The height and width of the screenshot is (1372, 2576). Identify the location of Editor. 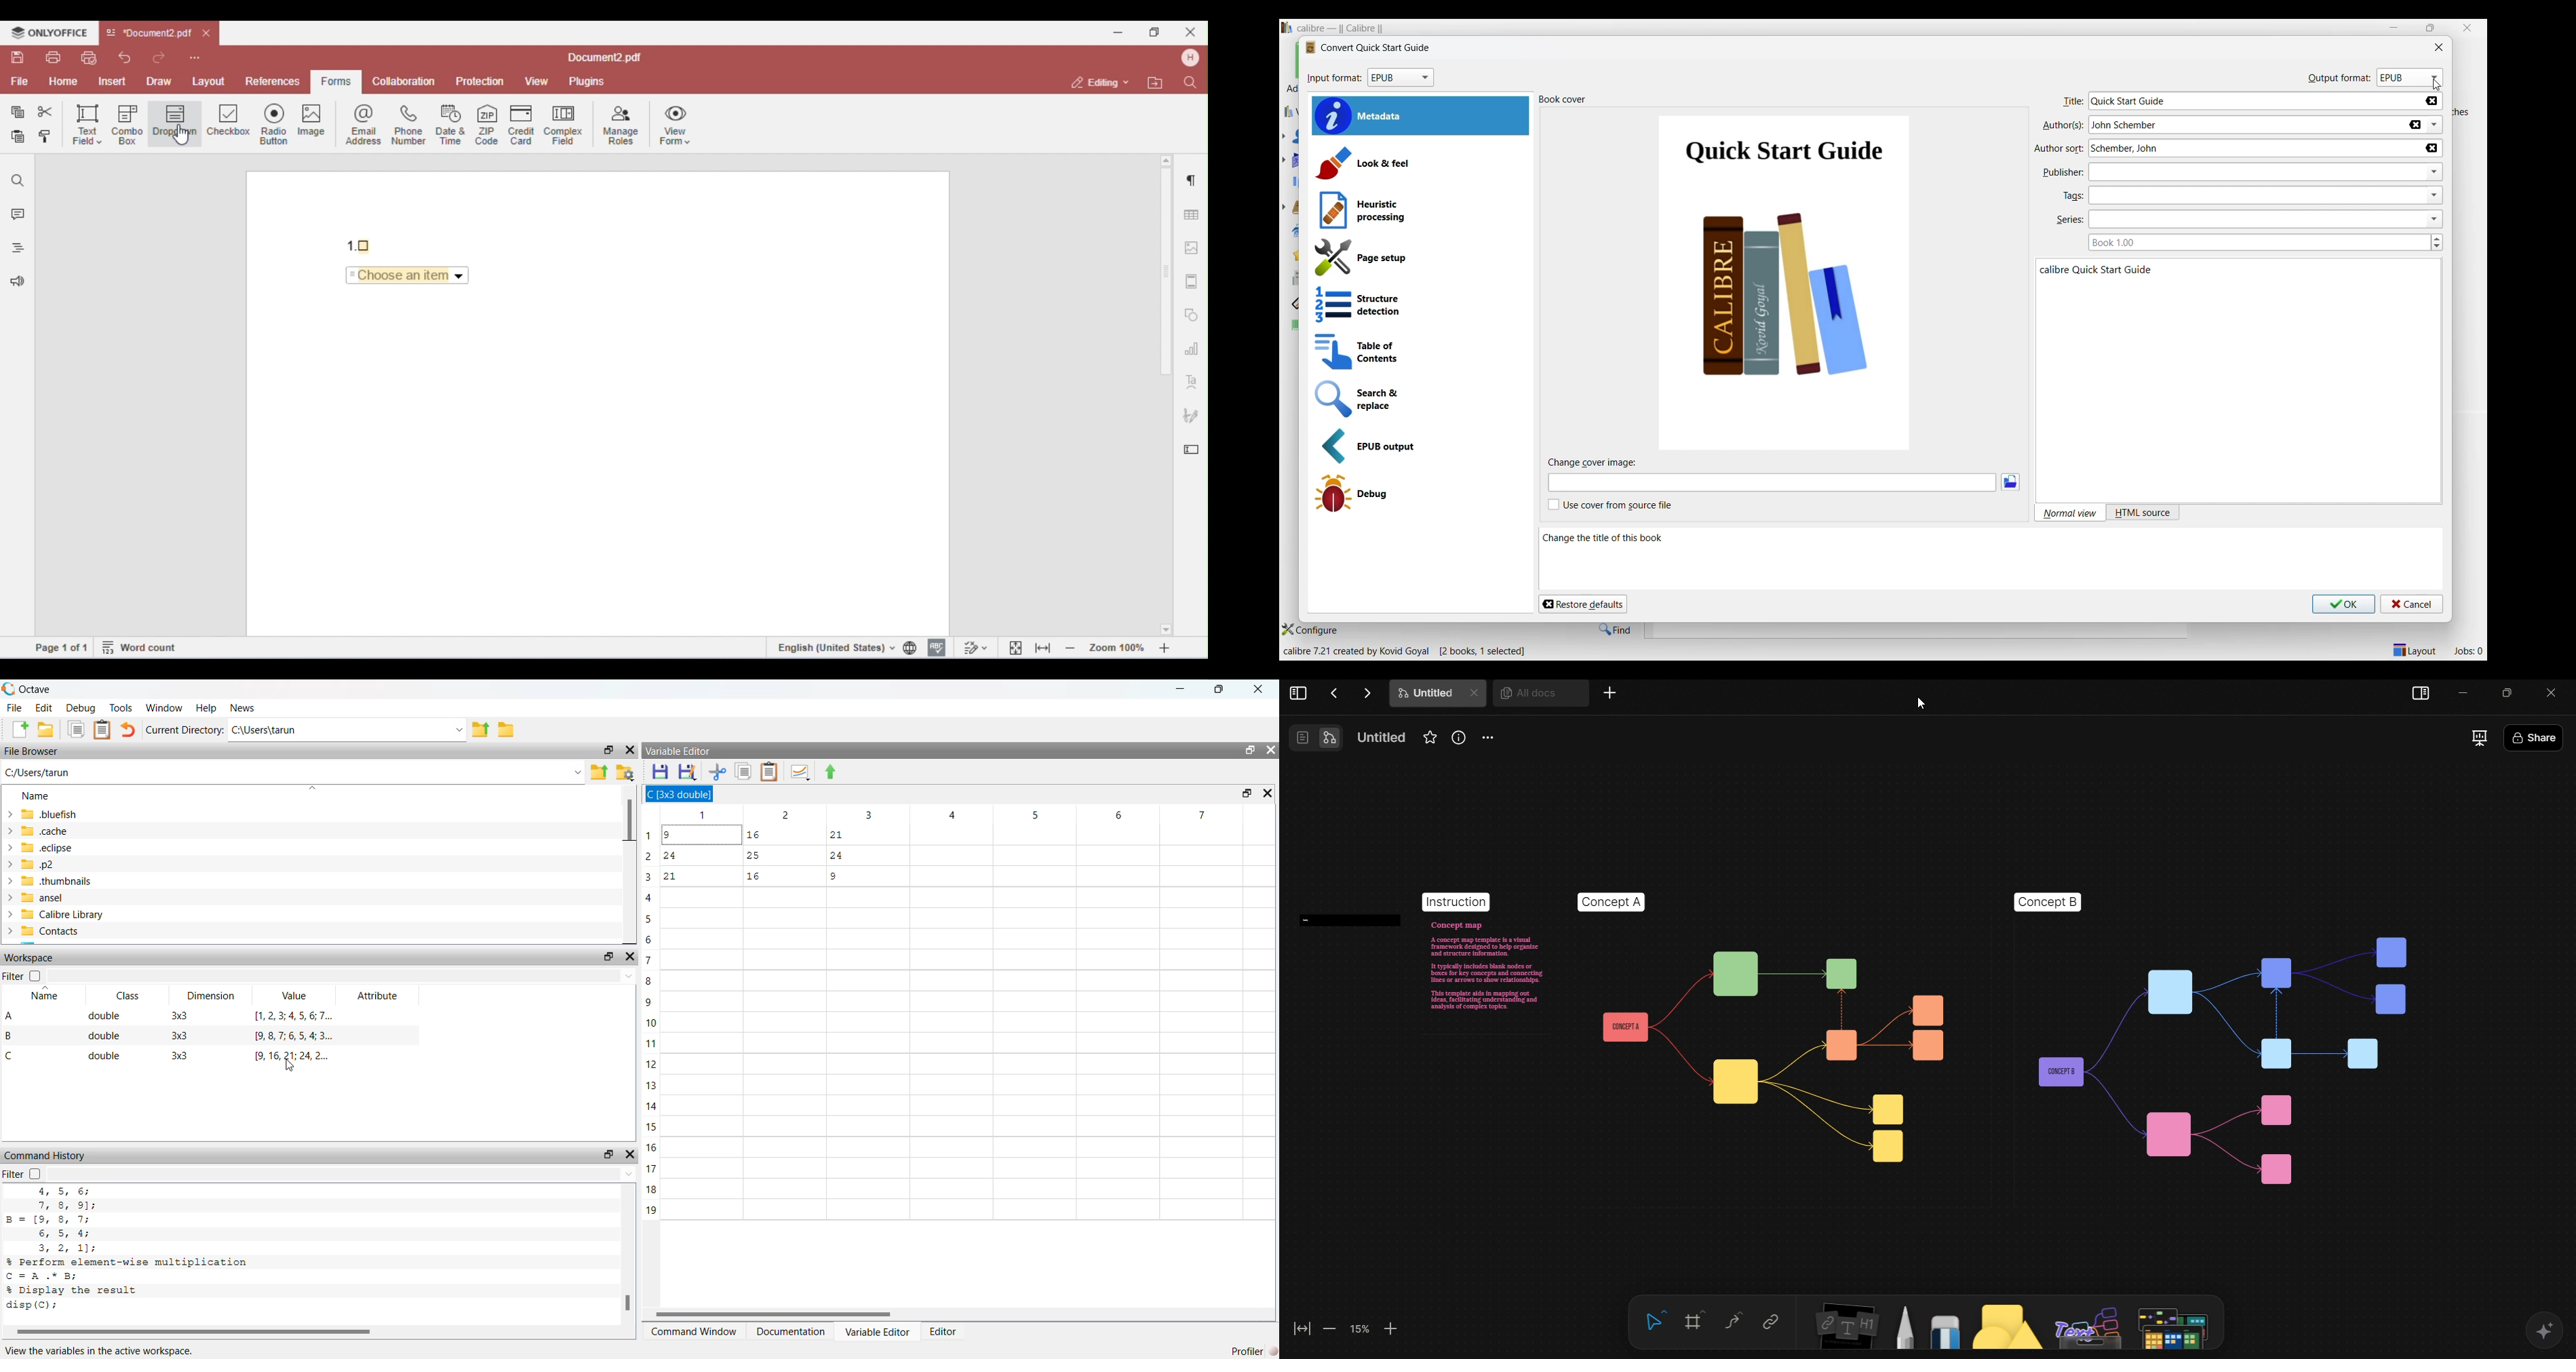
(943, 1333).